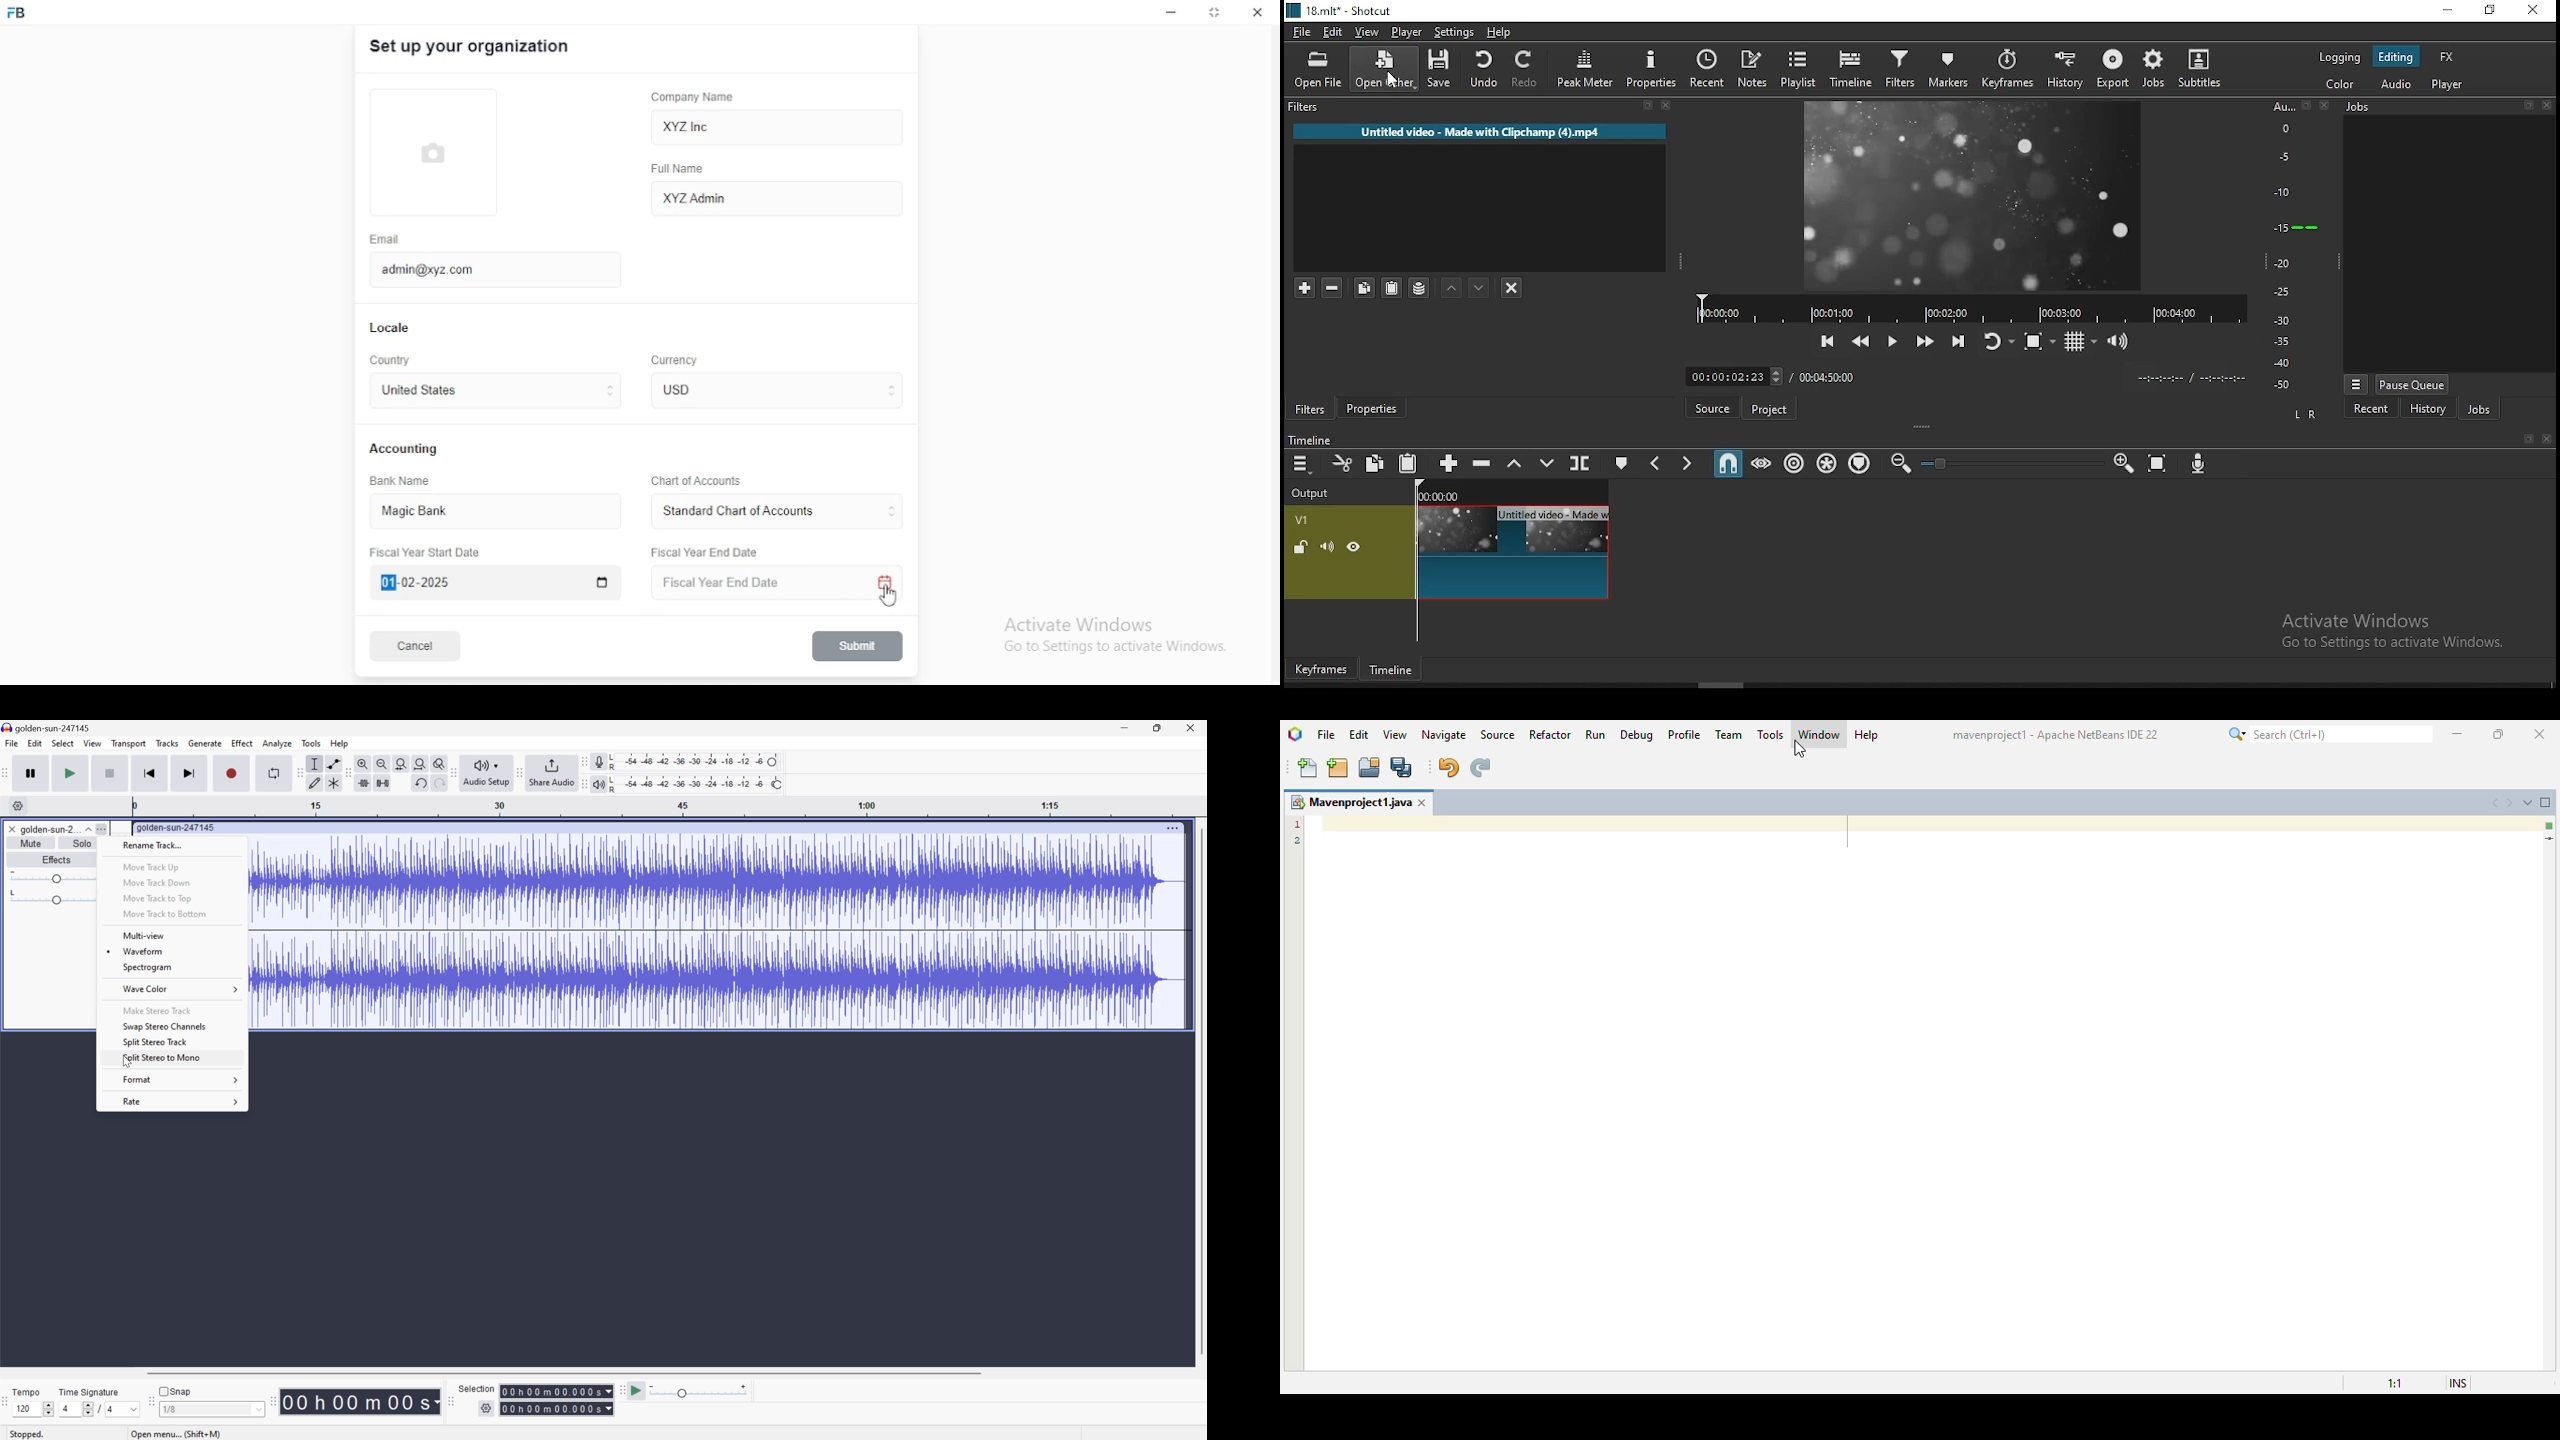  What do you see at coordinates (2445, 108) in the screenshot?
I see `Jobs` at bounding box center [2445, 108].